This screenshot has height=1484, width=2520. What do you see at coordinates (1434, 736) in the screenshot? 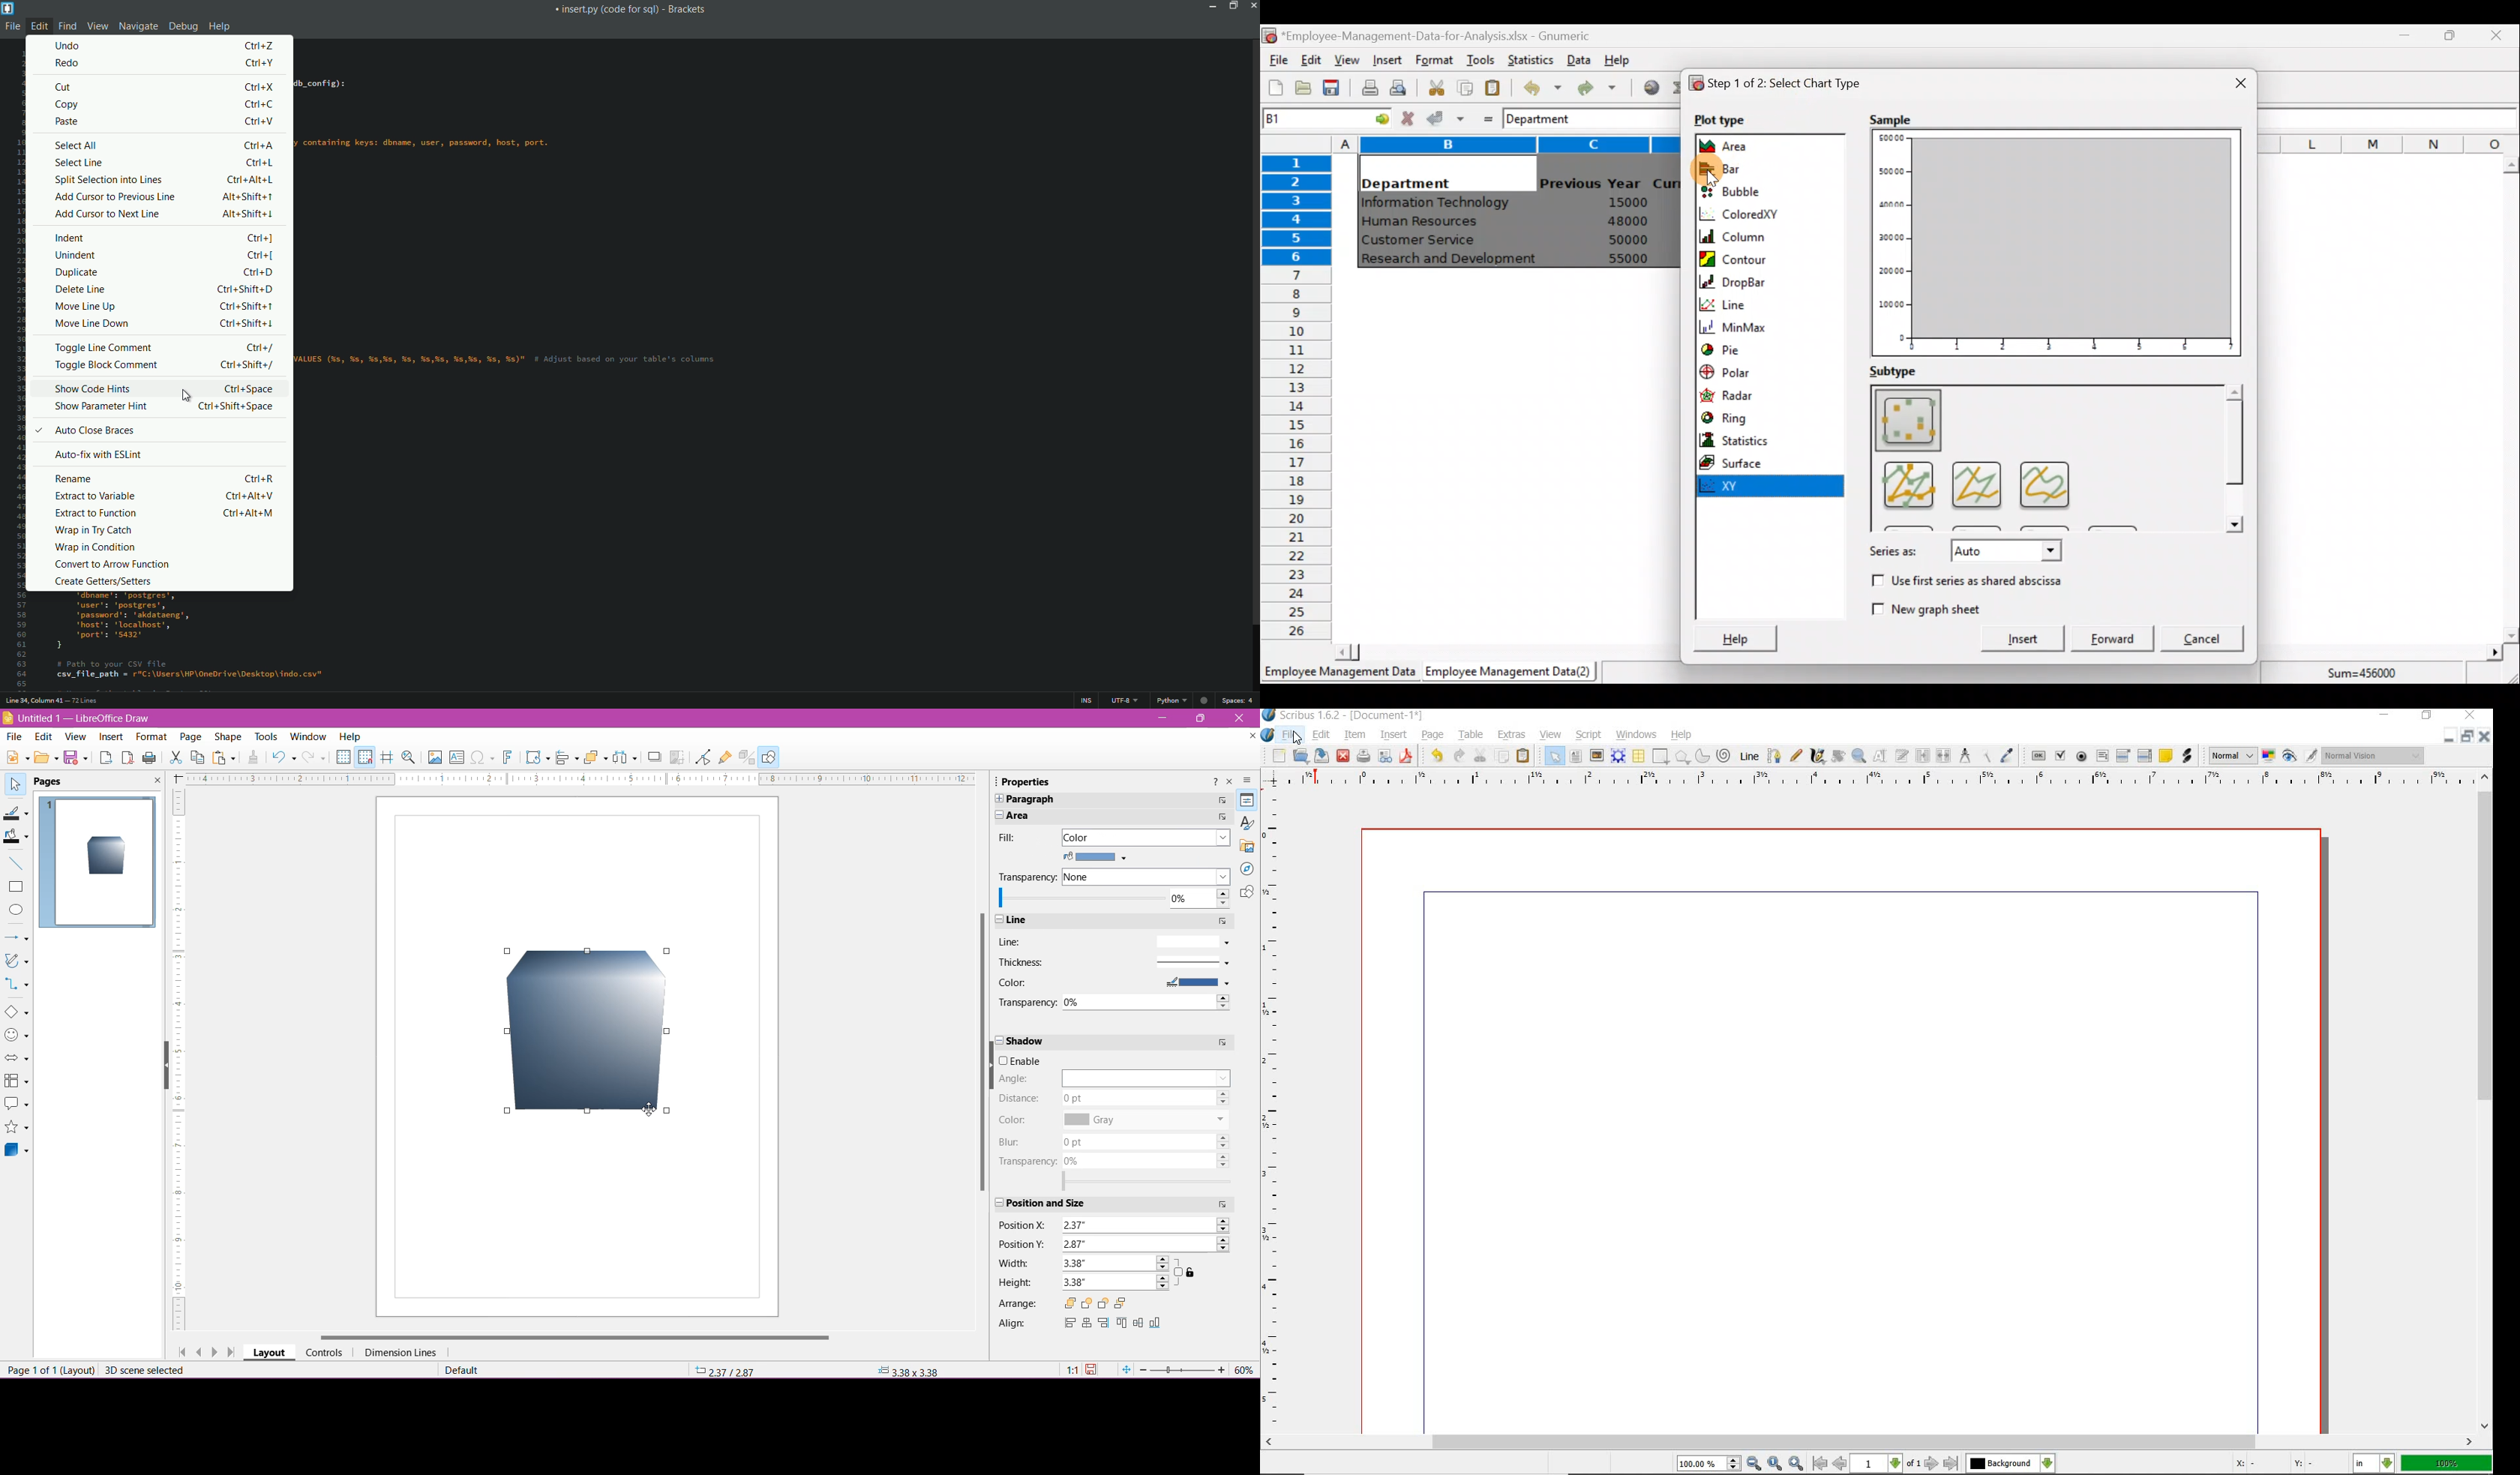
I see `page` at bounding box center [1434, 736].